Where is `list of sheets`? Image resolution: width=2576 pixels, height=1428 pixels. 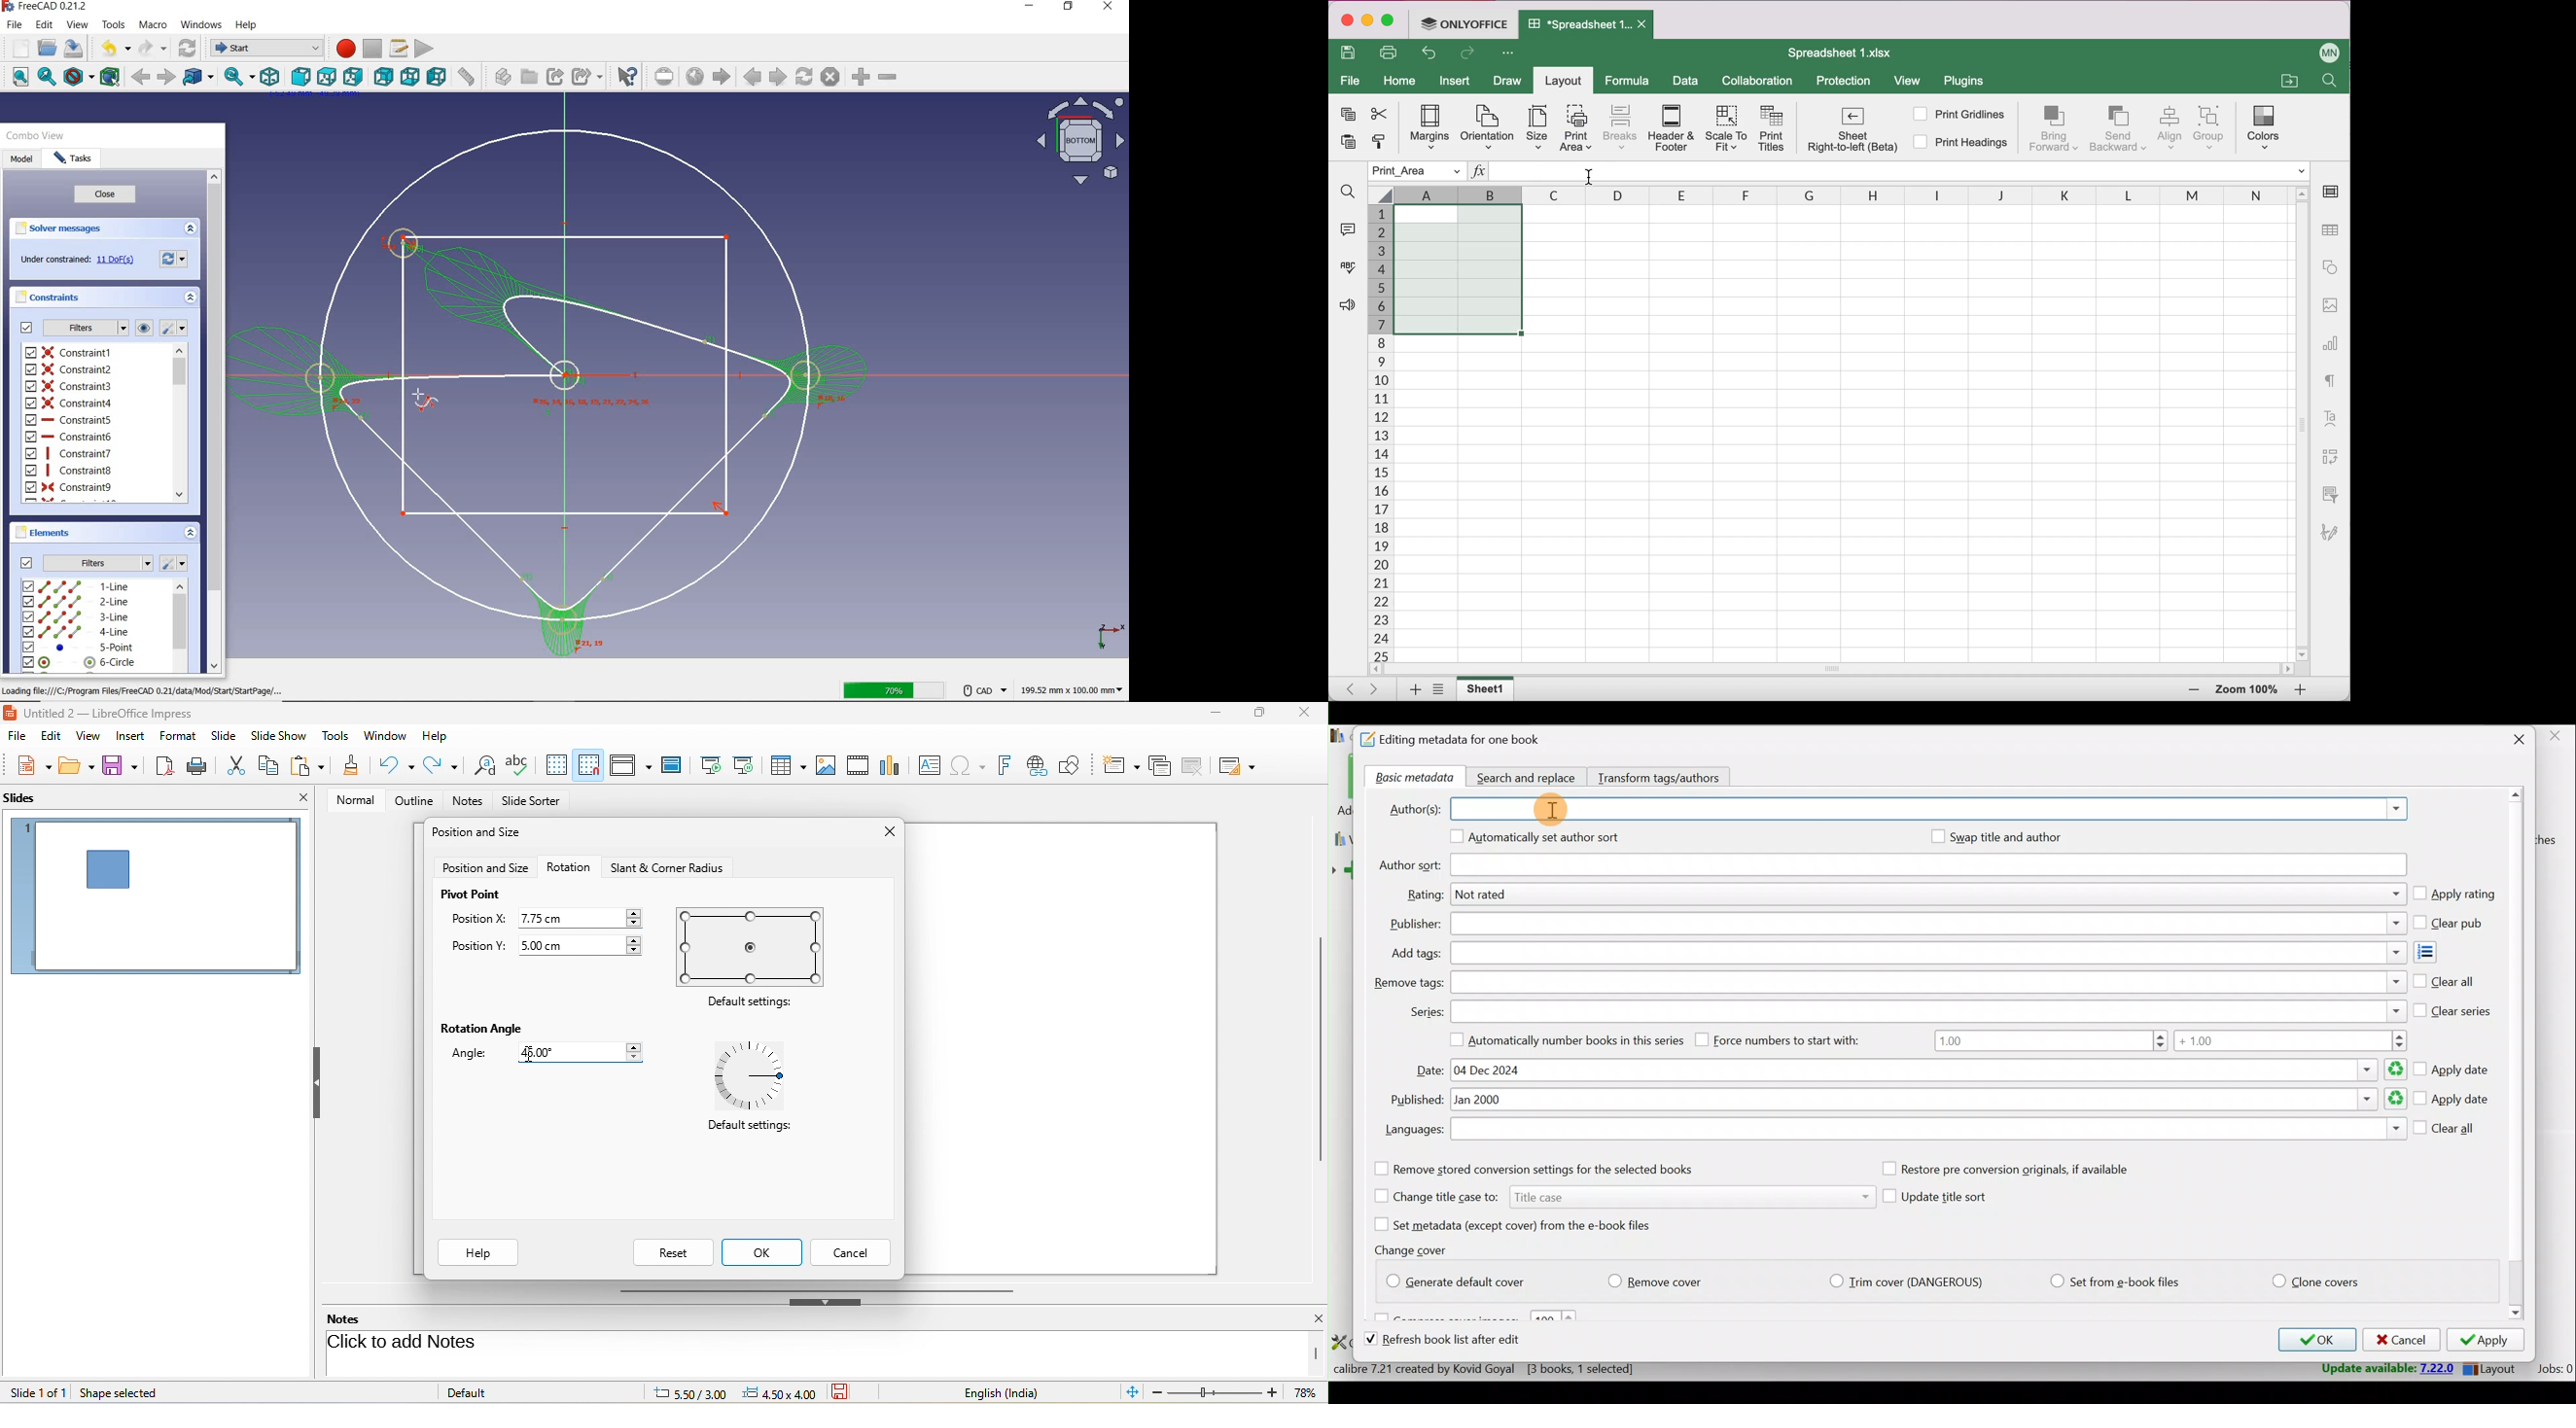
list of sheets is located at coordinates (1441, 690).